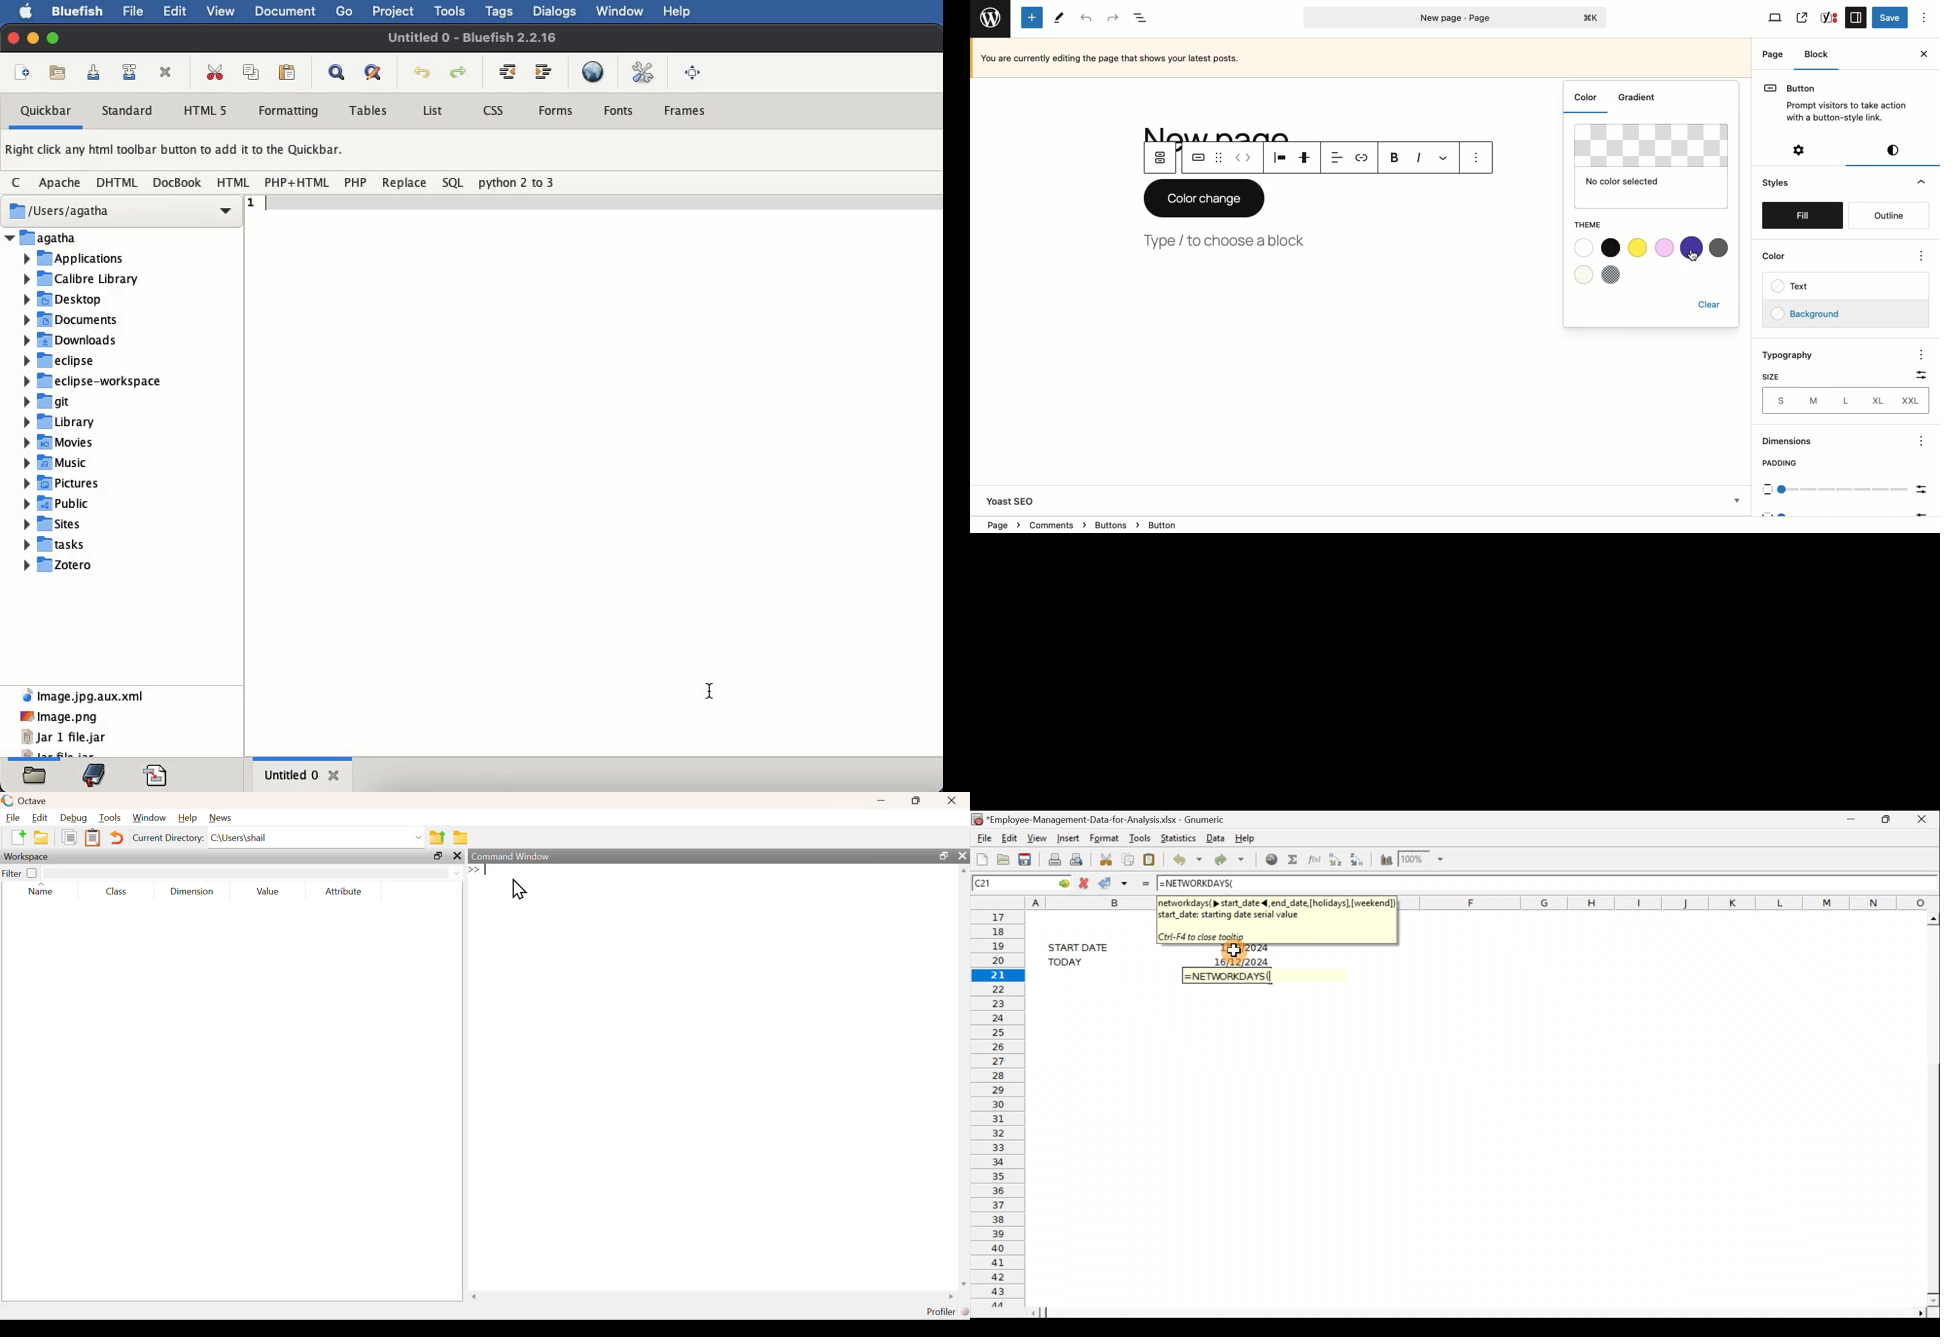  Describe the element at coordinates (1052, 859) in the screenshot. I see `Print current file` at that location.